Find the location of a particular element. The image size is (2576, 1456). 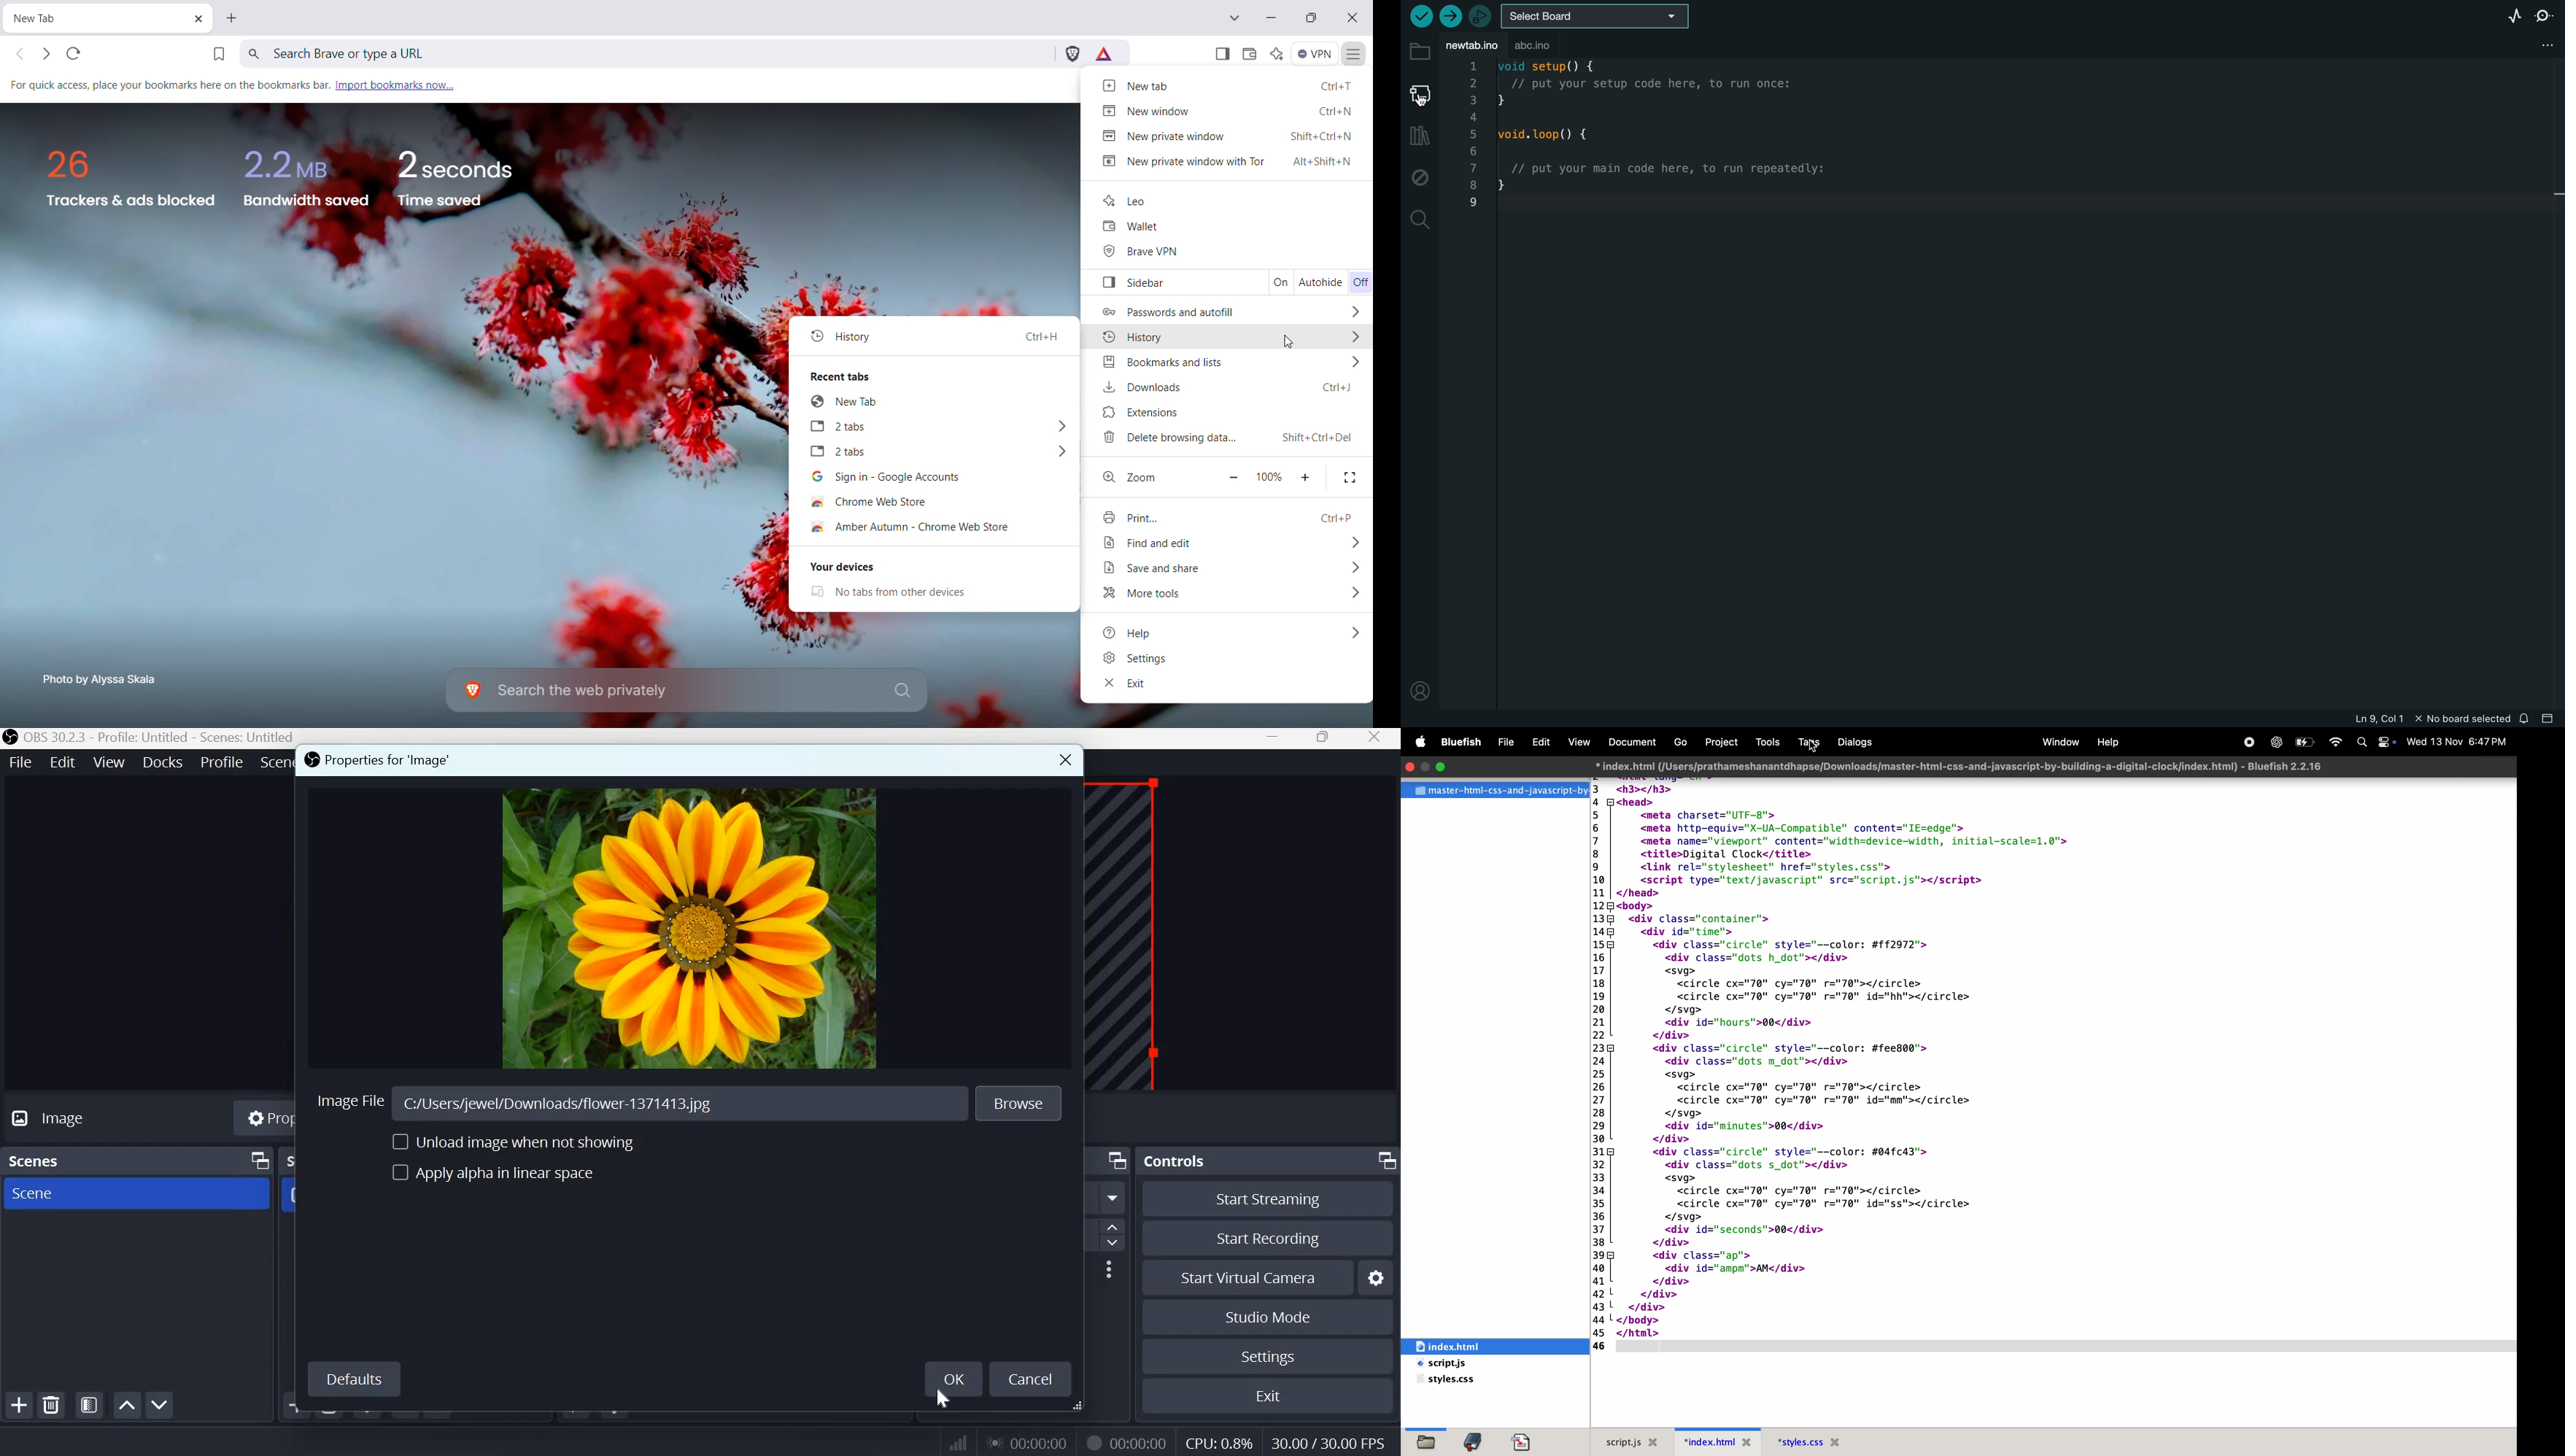

Controls is located at coordinates (1175, 1160).